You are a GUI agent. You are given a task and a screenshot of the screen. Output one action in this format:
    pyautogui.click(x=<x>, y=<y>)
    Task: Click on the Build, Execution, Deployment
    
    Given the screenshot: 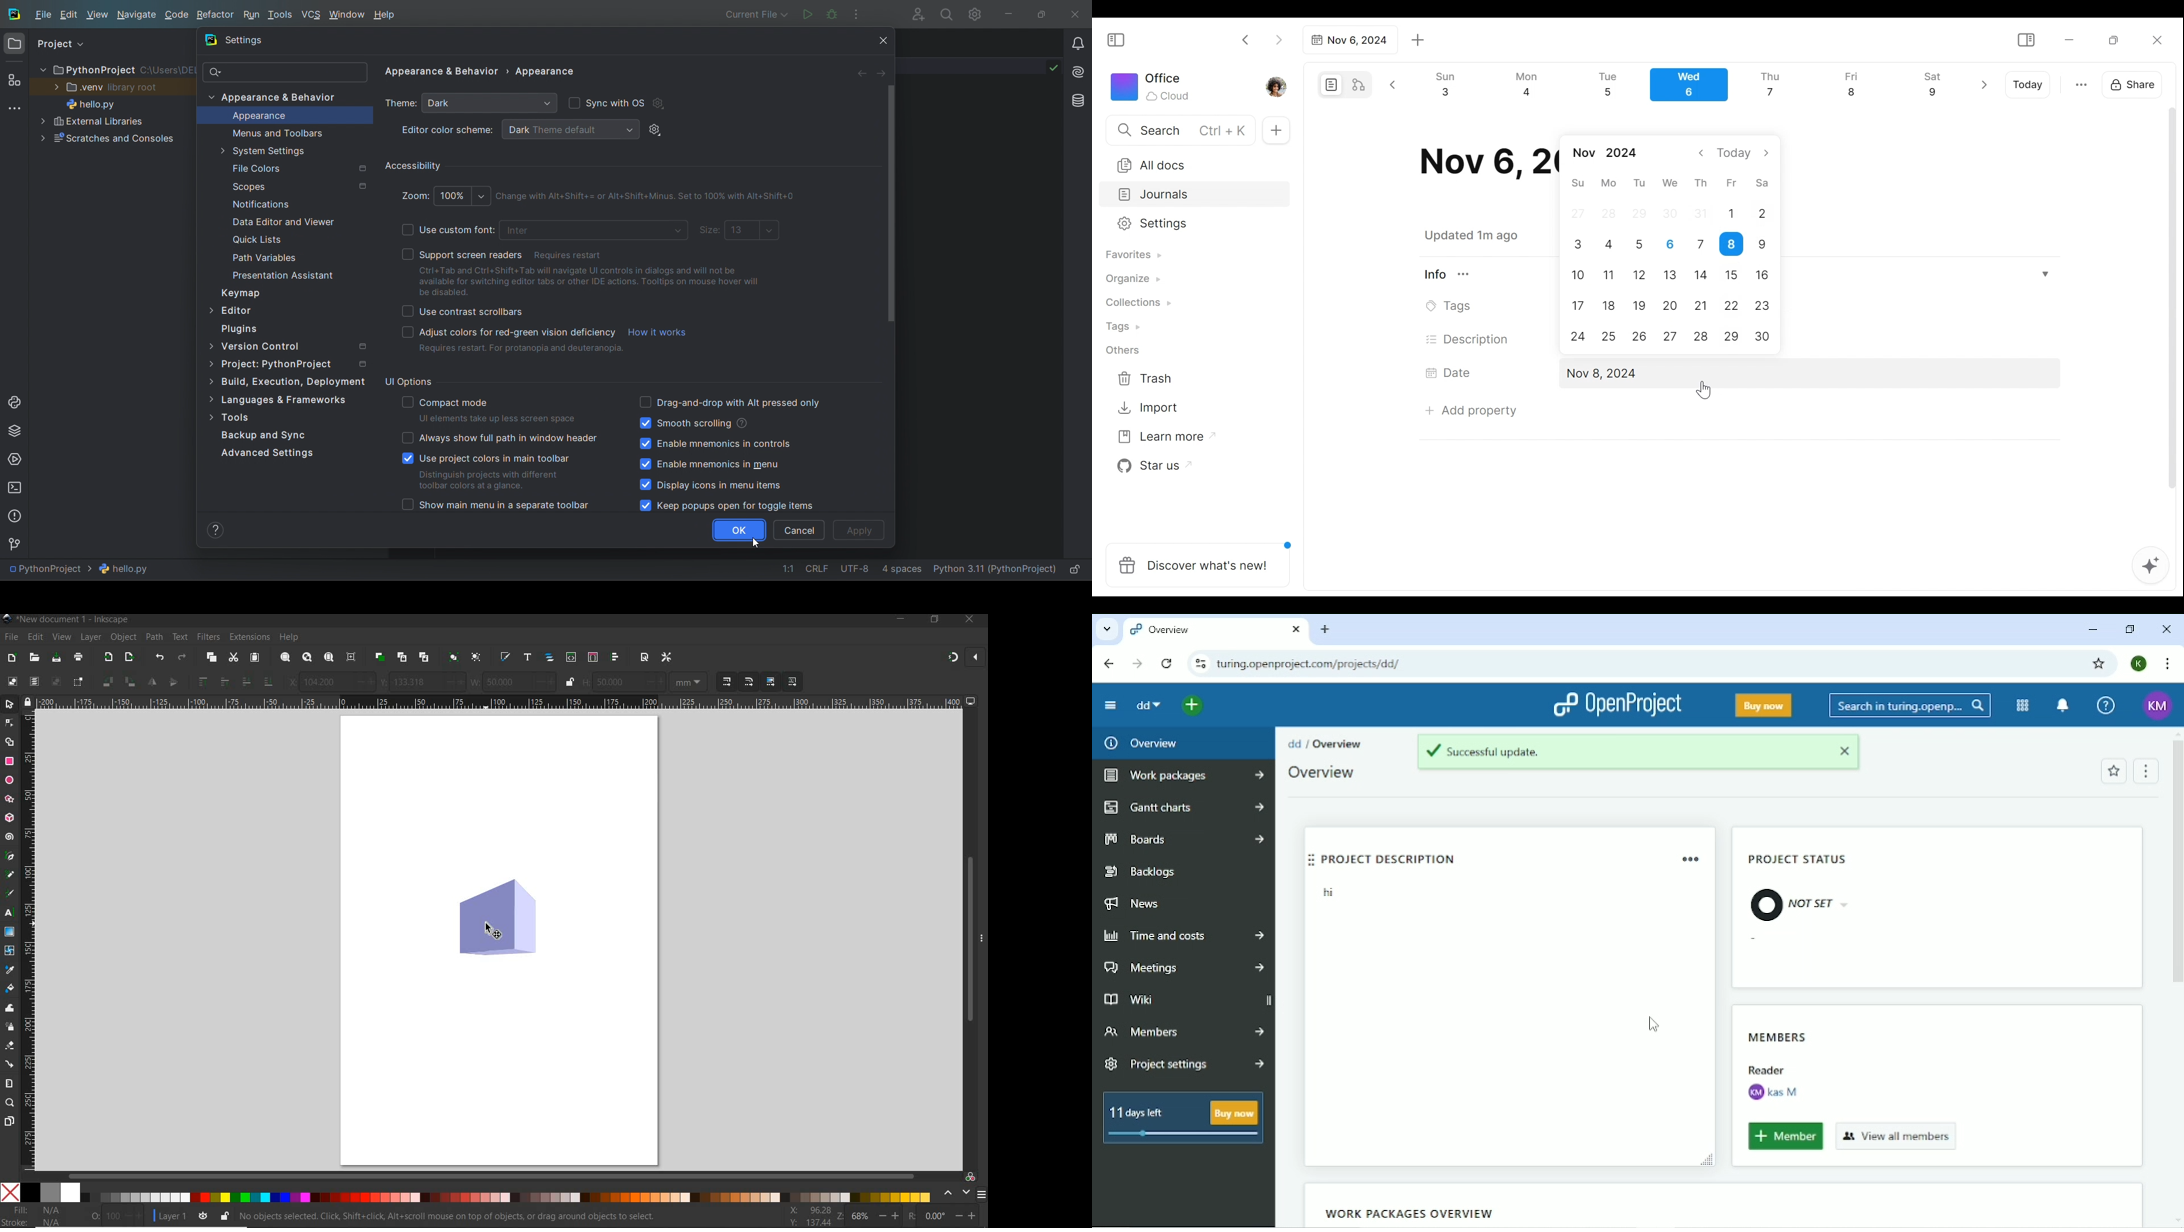 What is the action you would take?
    pyautogui.click(x=286, y=382)
    